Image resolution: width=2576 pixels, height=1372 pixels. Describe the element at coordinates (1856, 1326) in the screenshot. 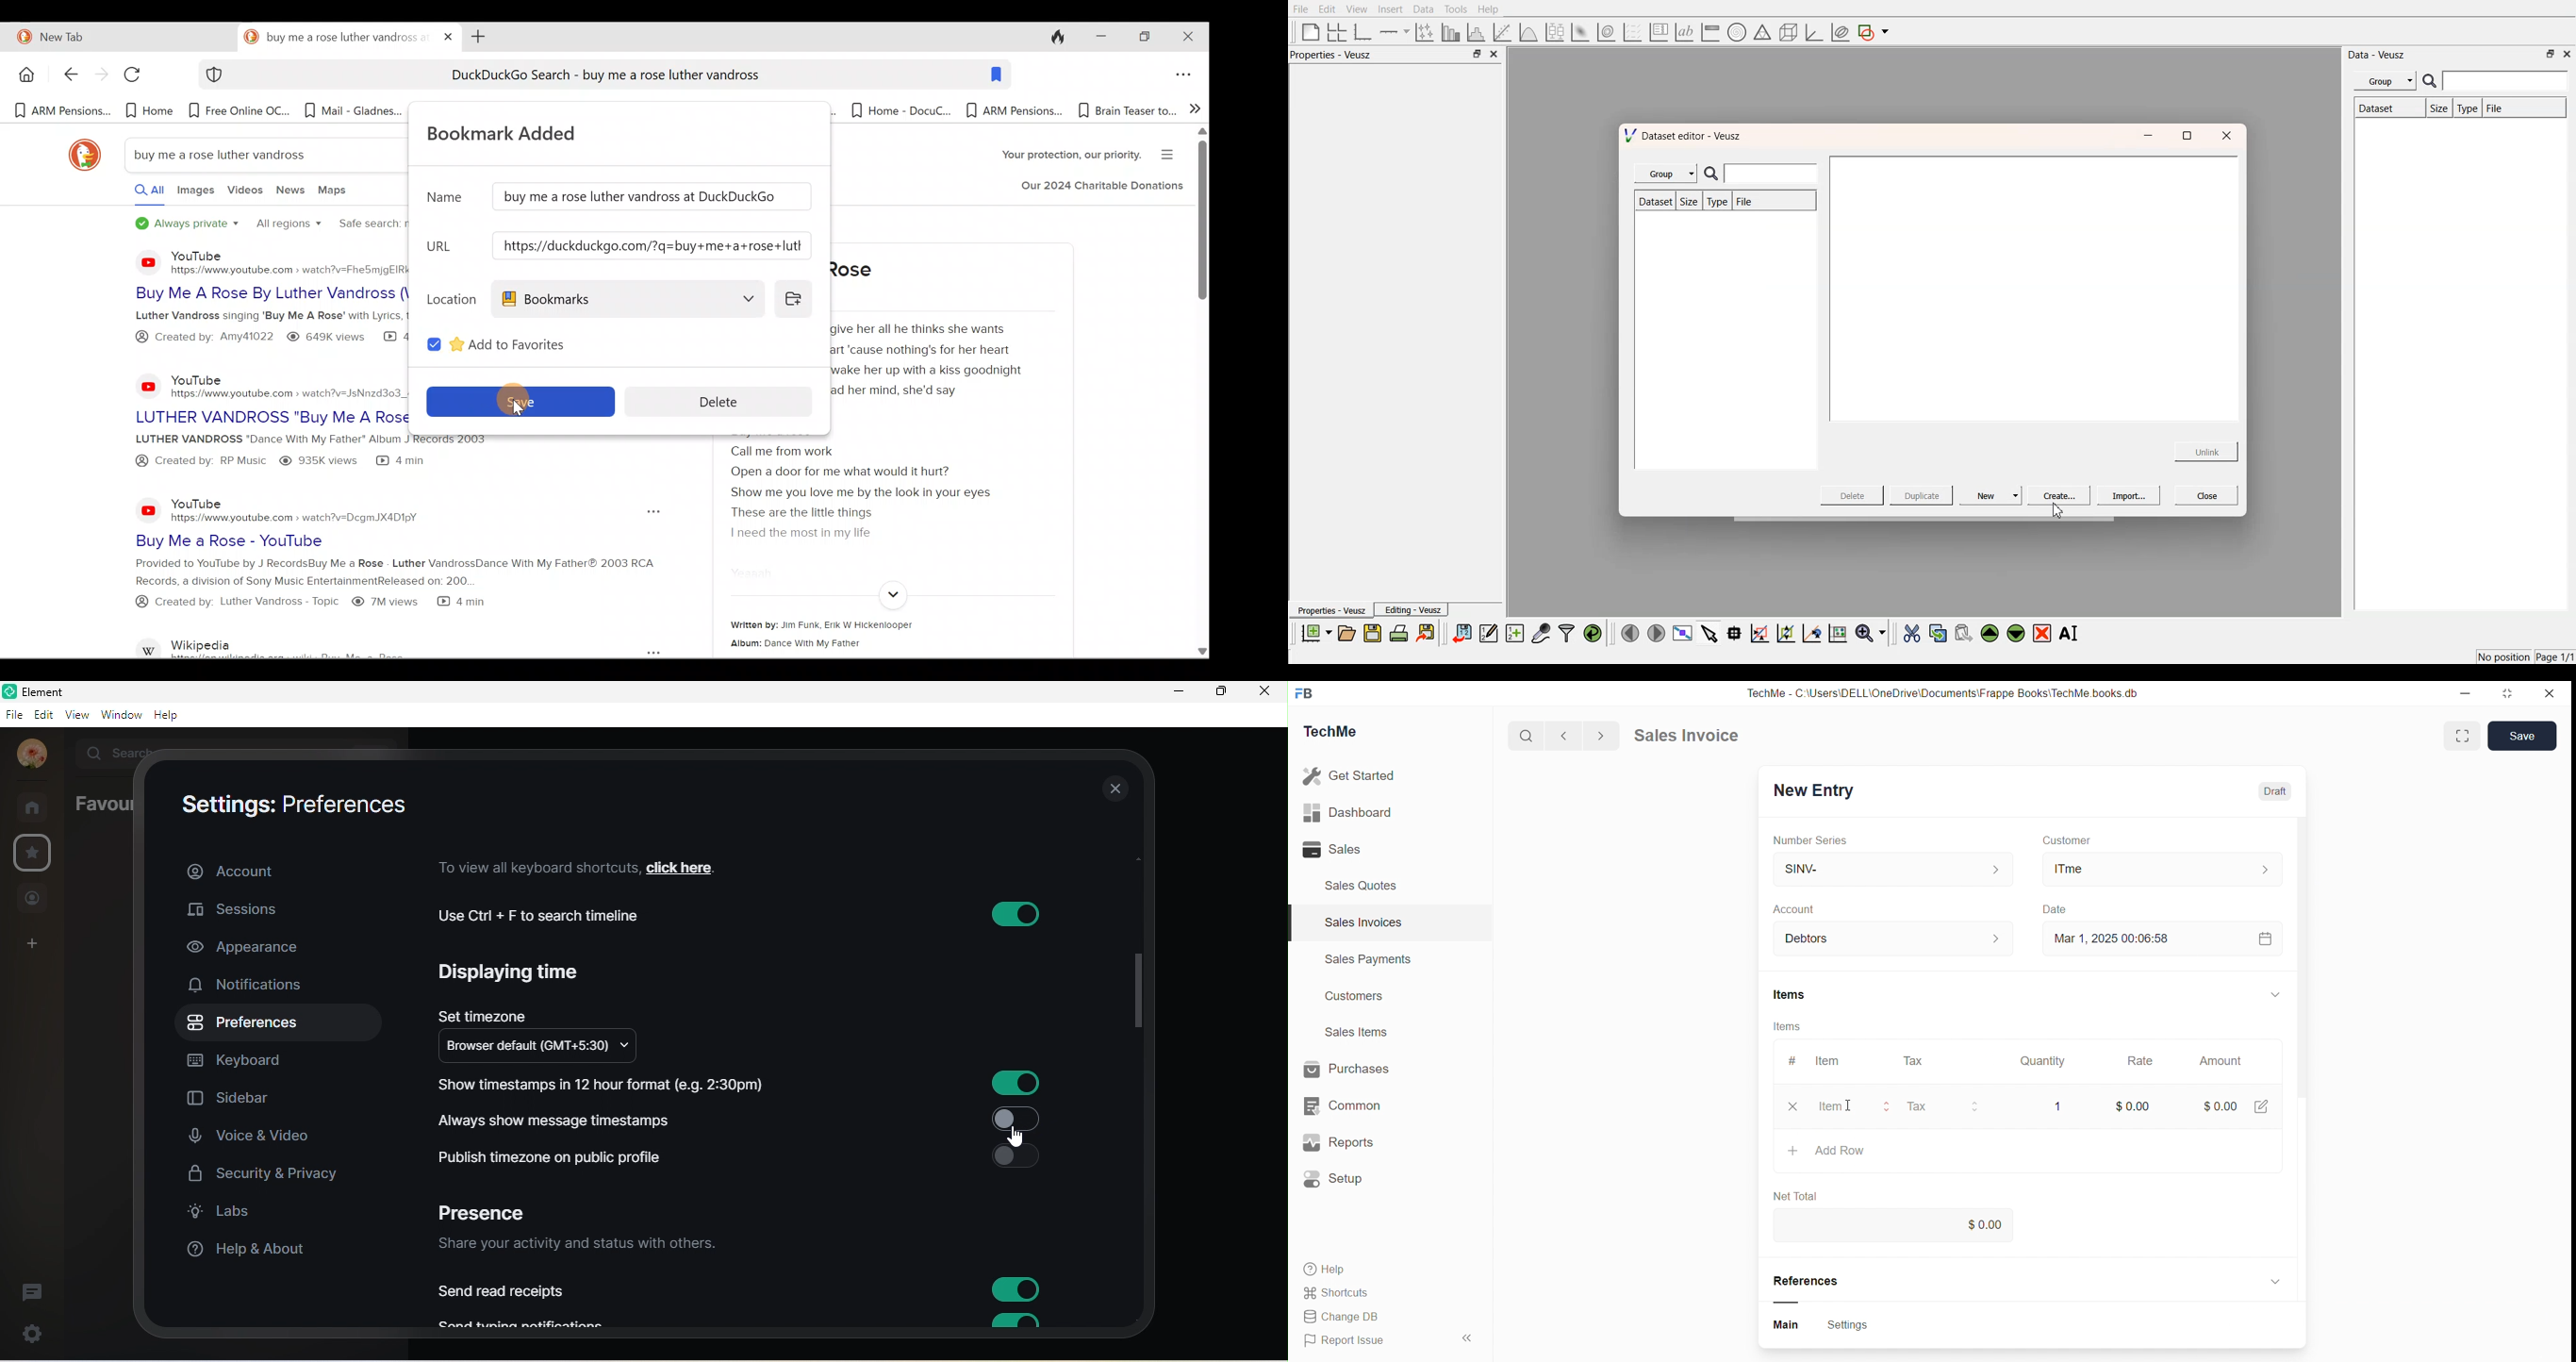

I see `Settings` at that location.